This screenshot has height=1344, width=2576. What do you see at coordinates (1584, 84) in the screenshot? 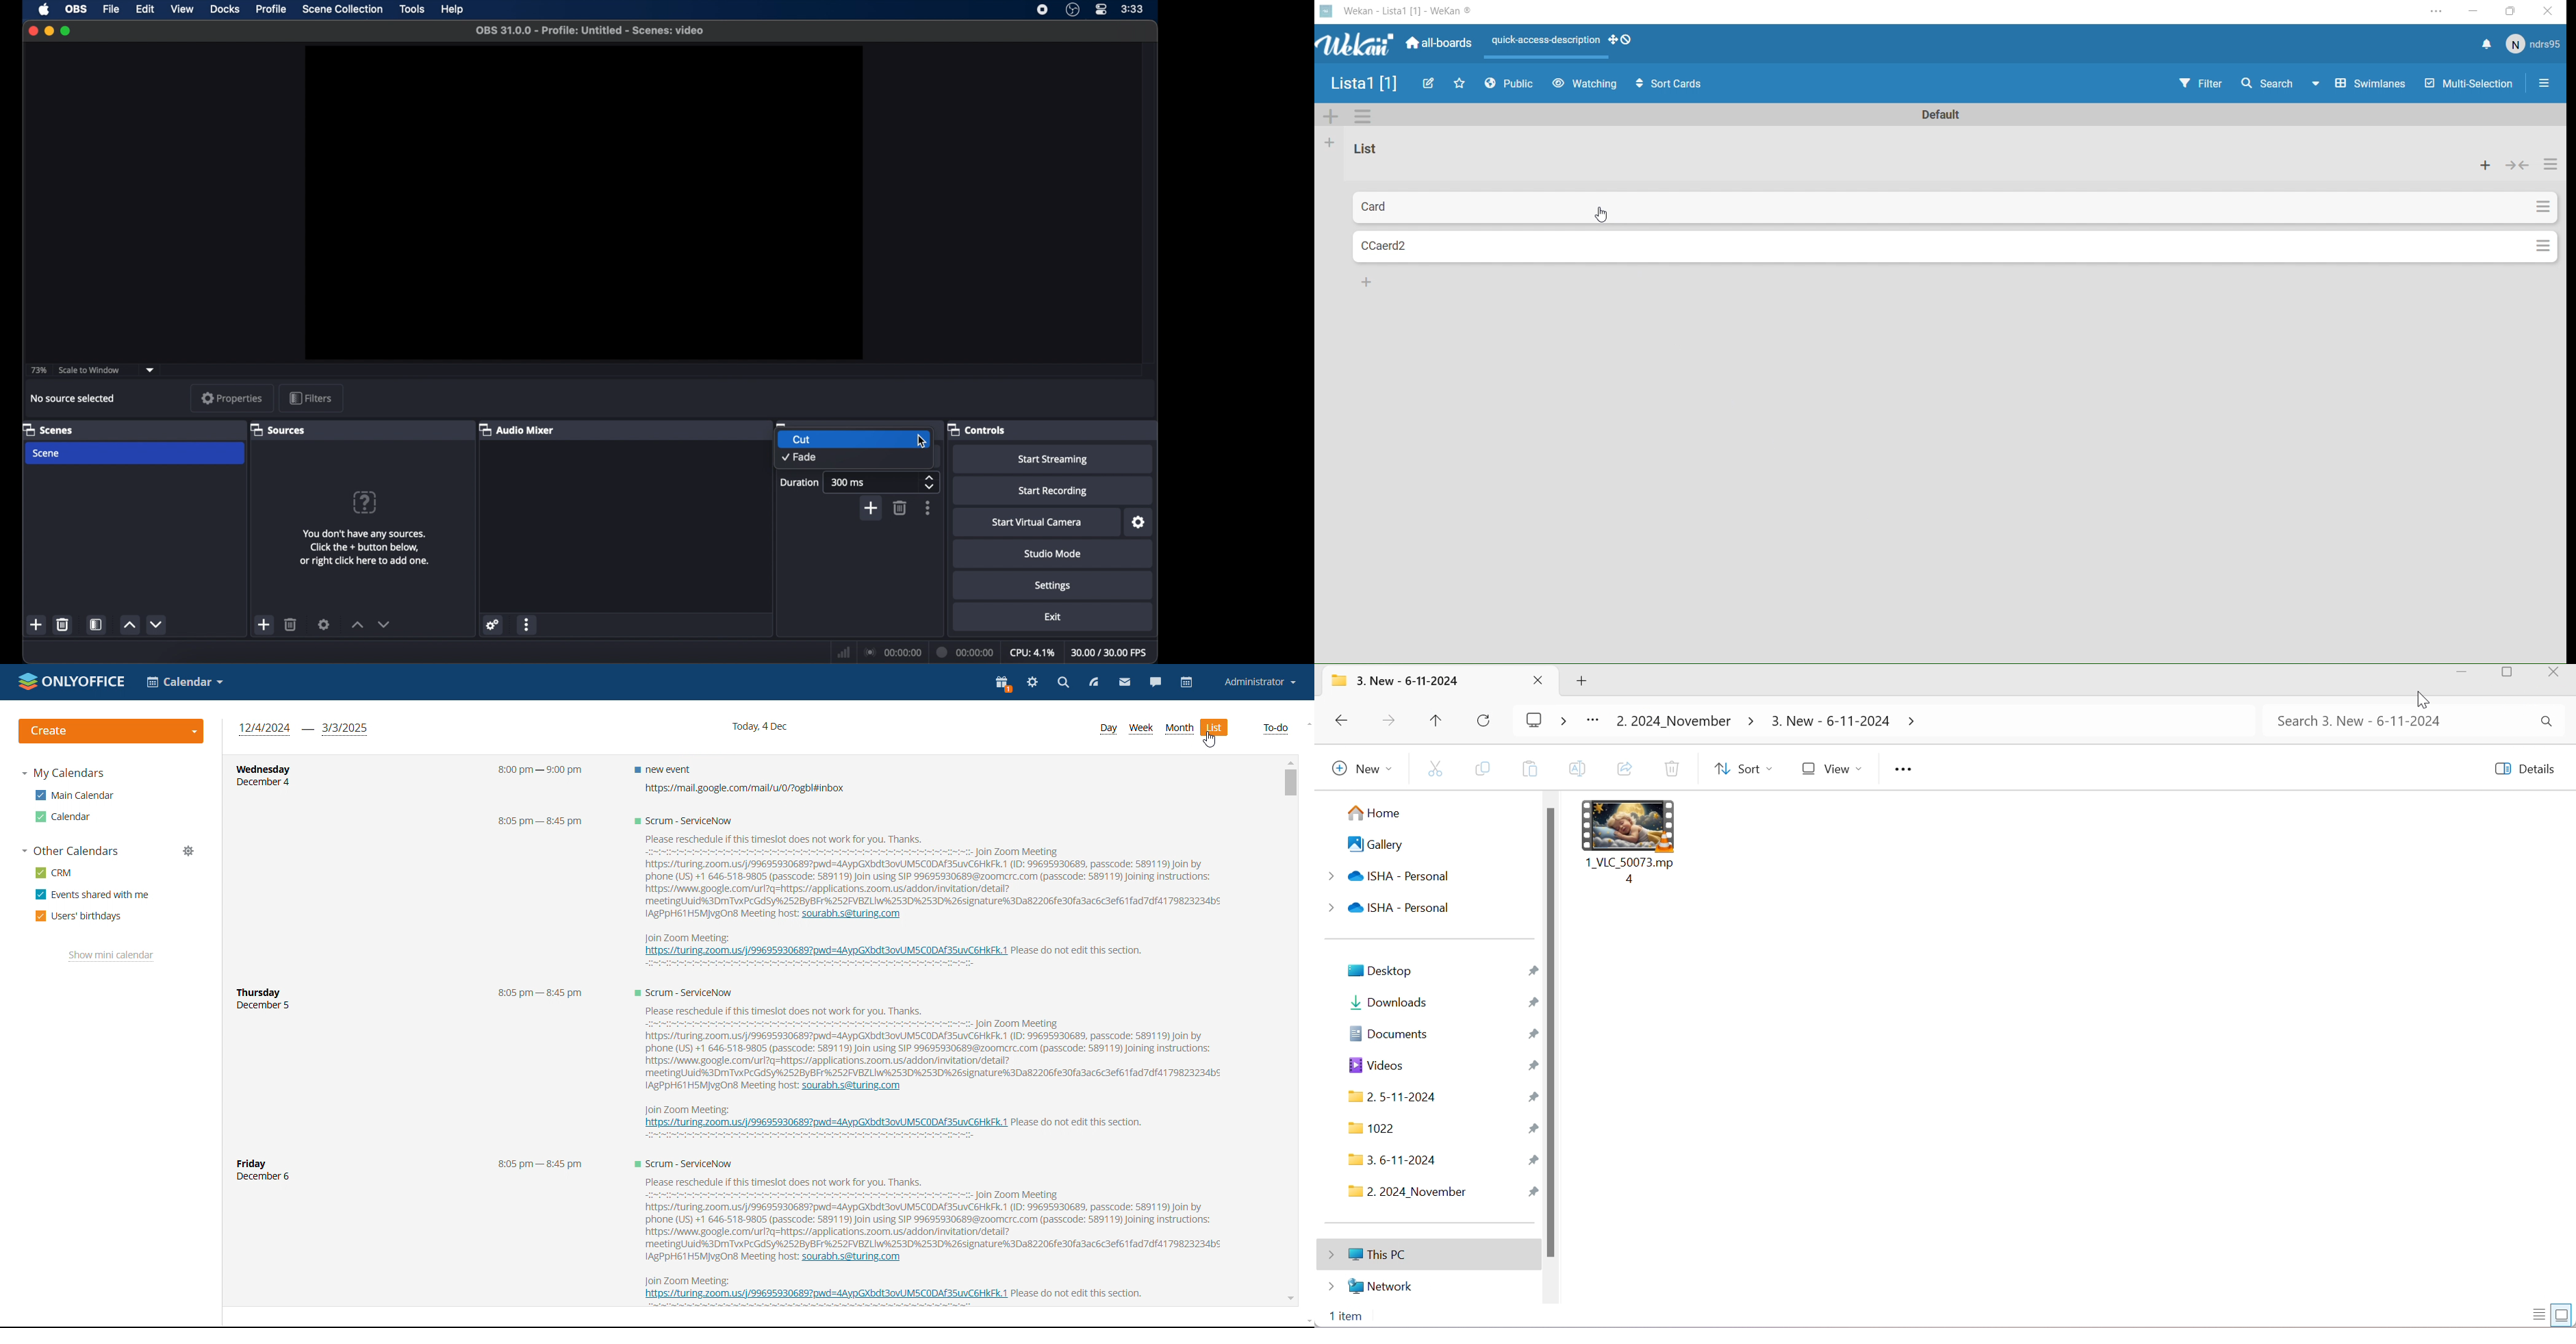
I see `Watching` at bounding box center [1584, 84].